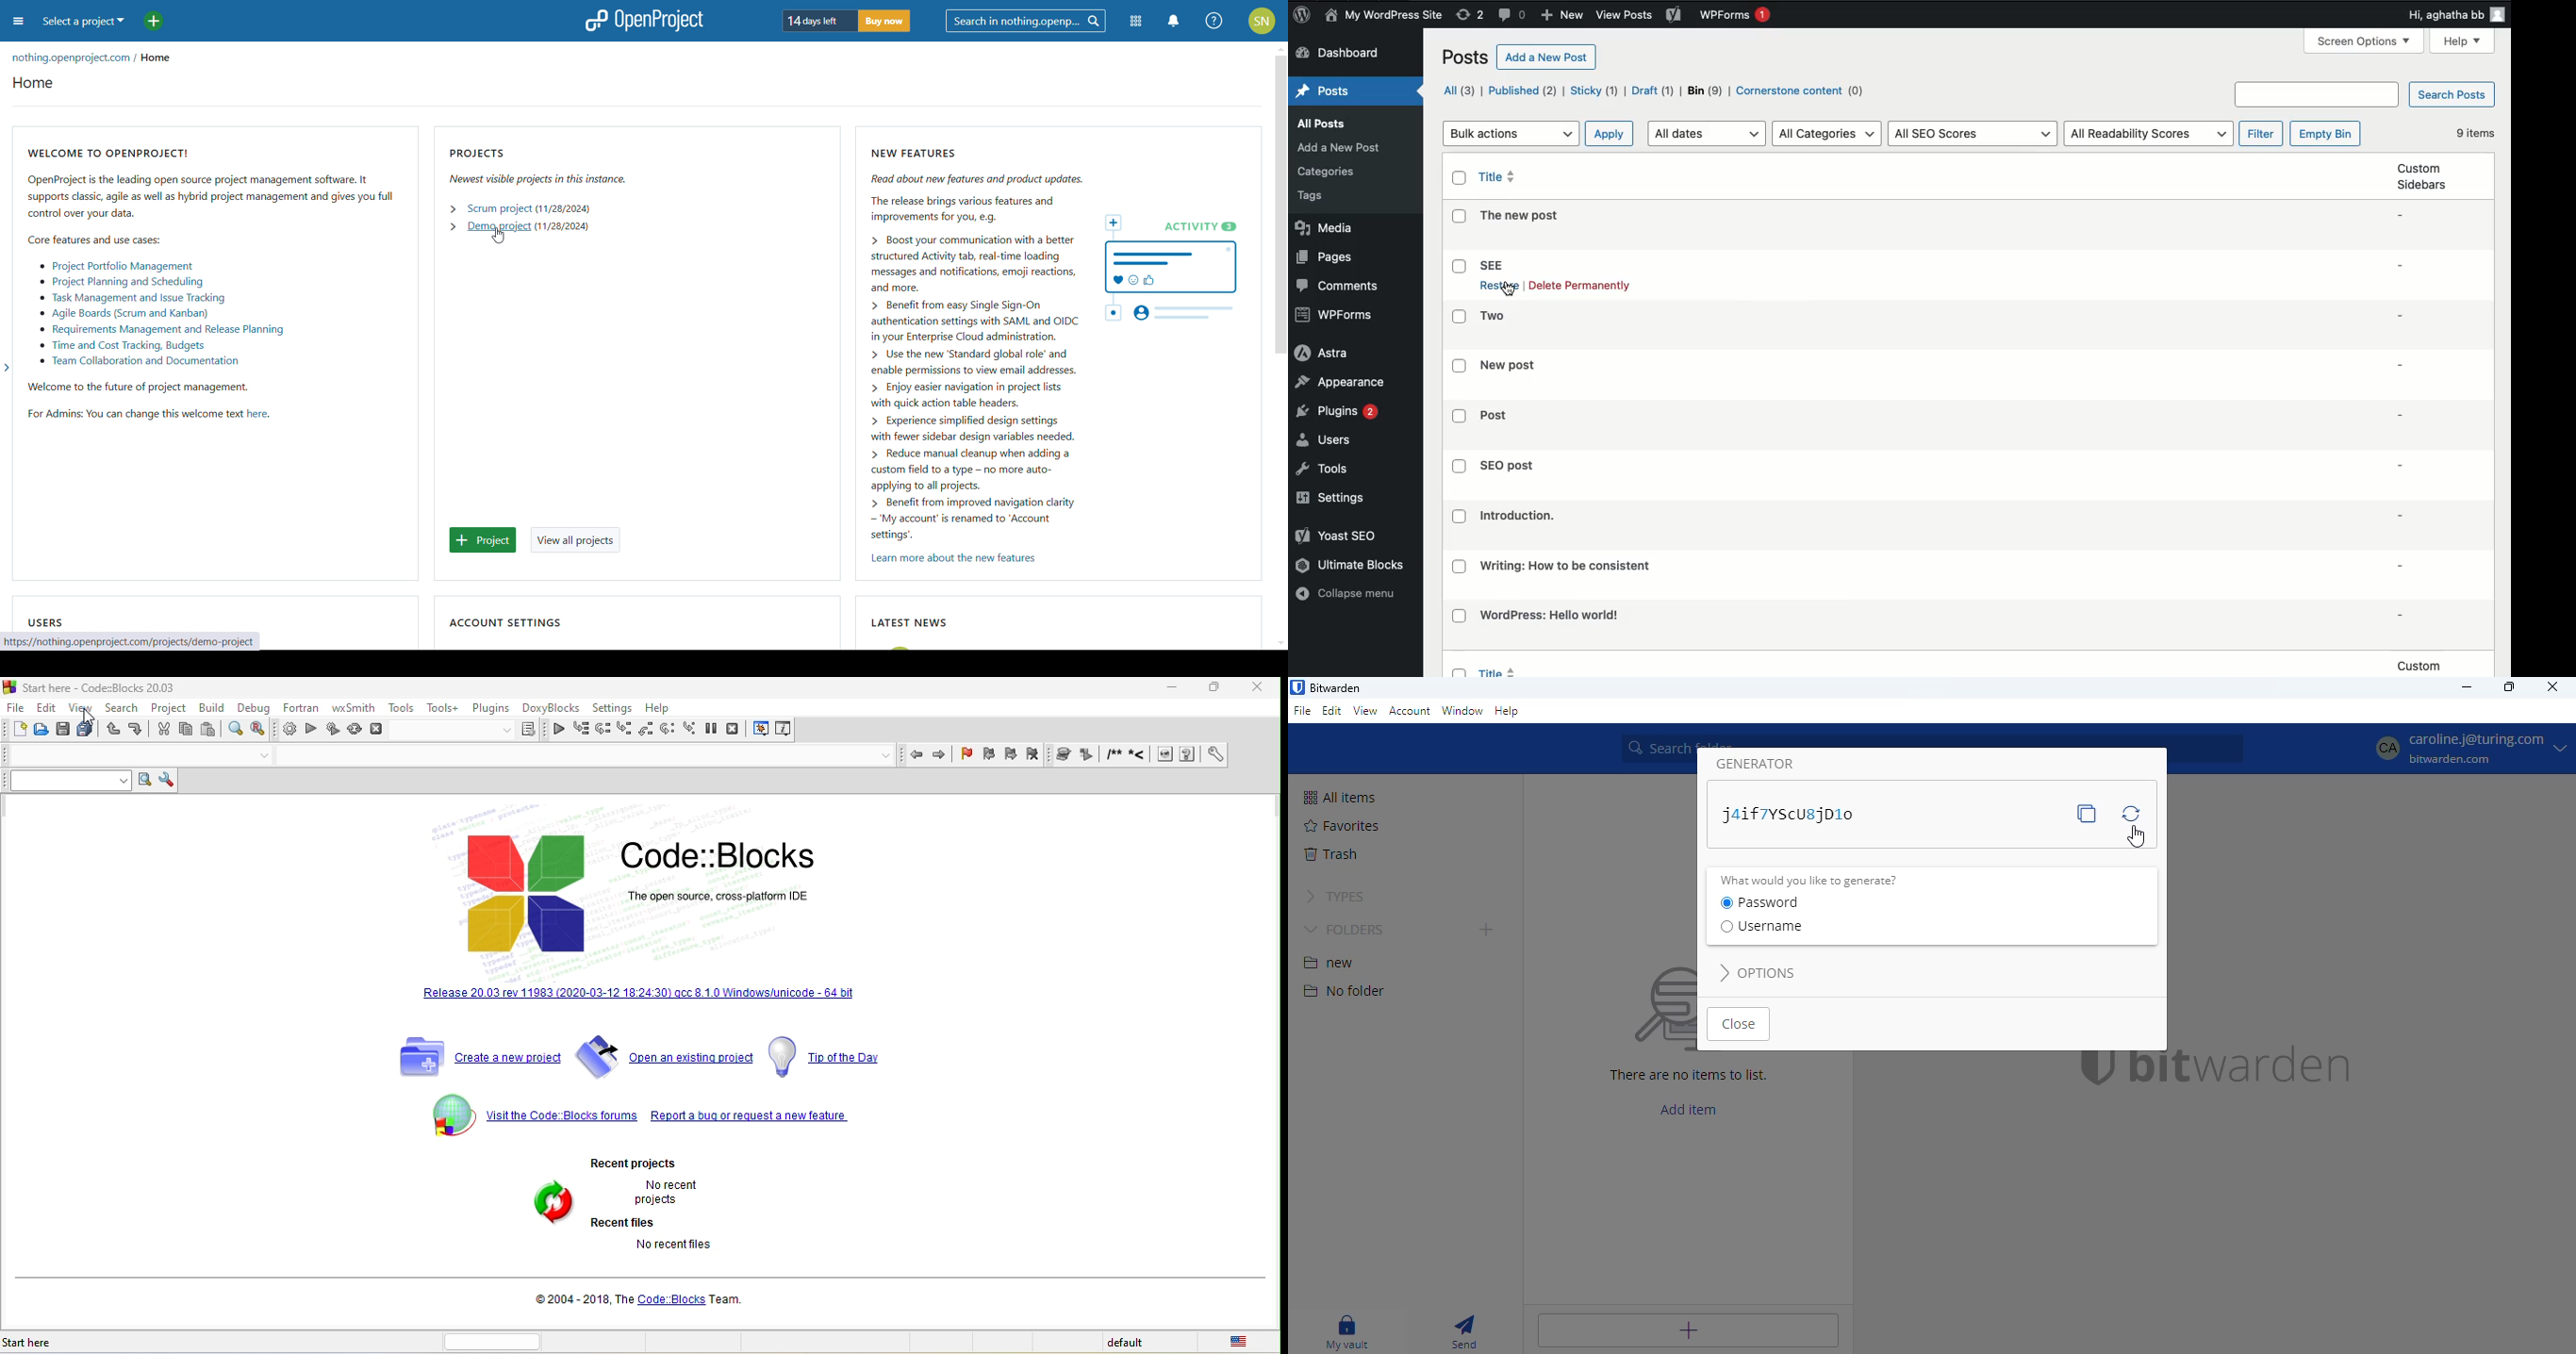 Image resolution: width=2576 pixels, height=1372 pixels. Describe the element at coordinates (1243, 1343) in the screenshot. I see `united state` at that location.